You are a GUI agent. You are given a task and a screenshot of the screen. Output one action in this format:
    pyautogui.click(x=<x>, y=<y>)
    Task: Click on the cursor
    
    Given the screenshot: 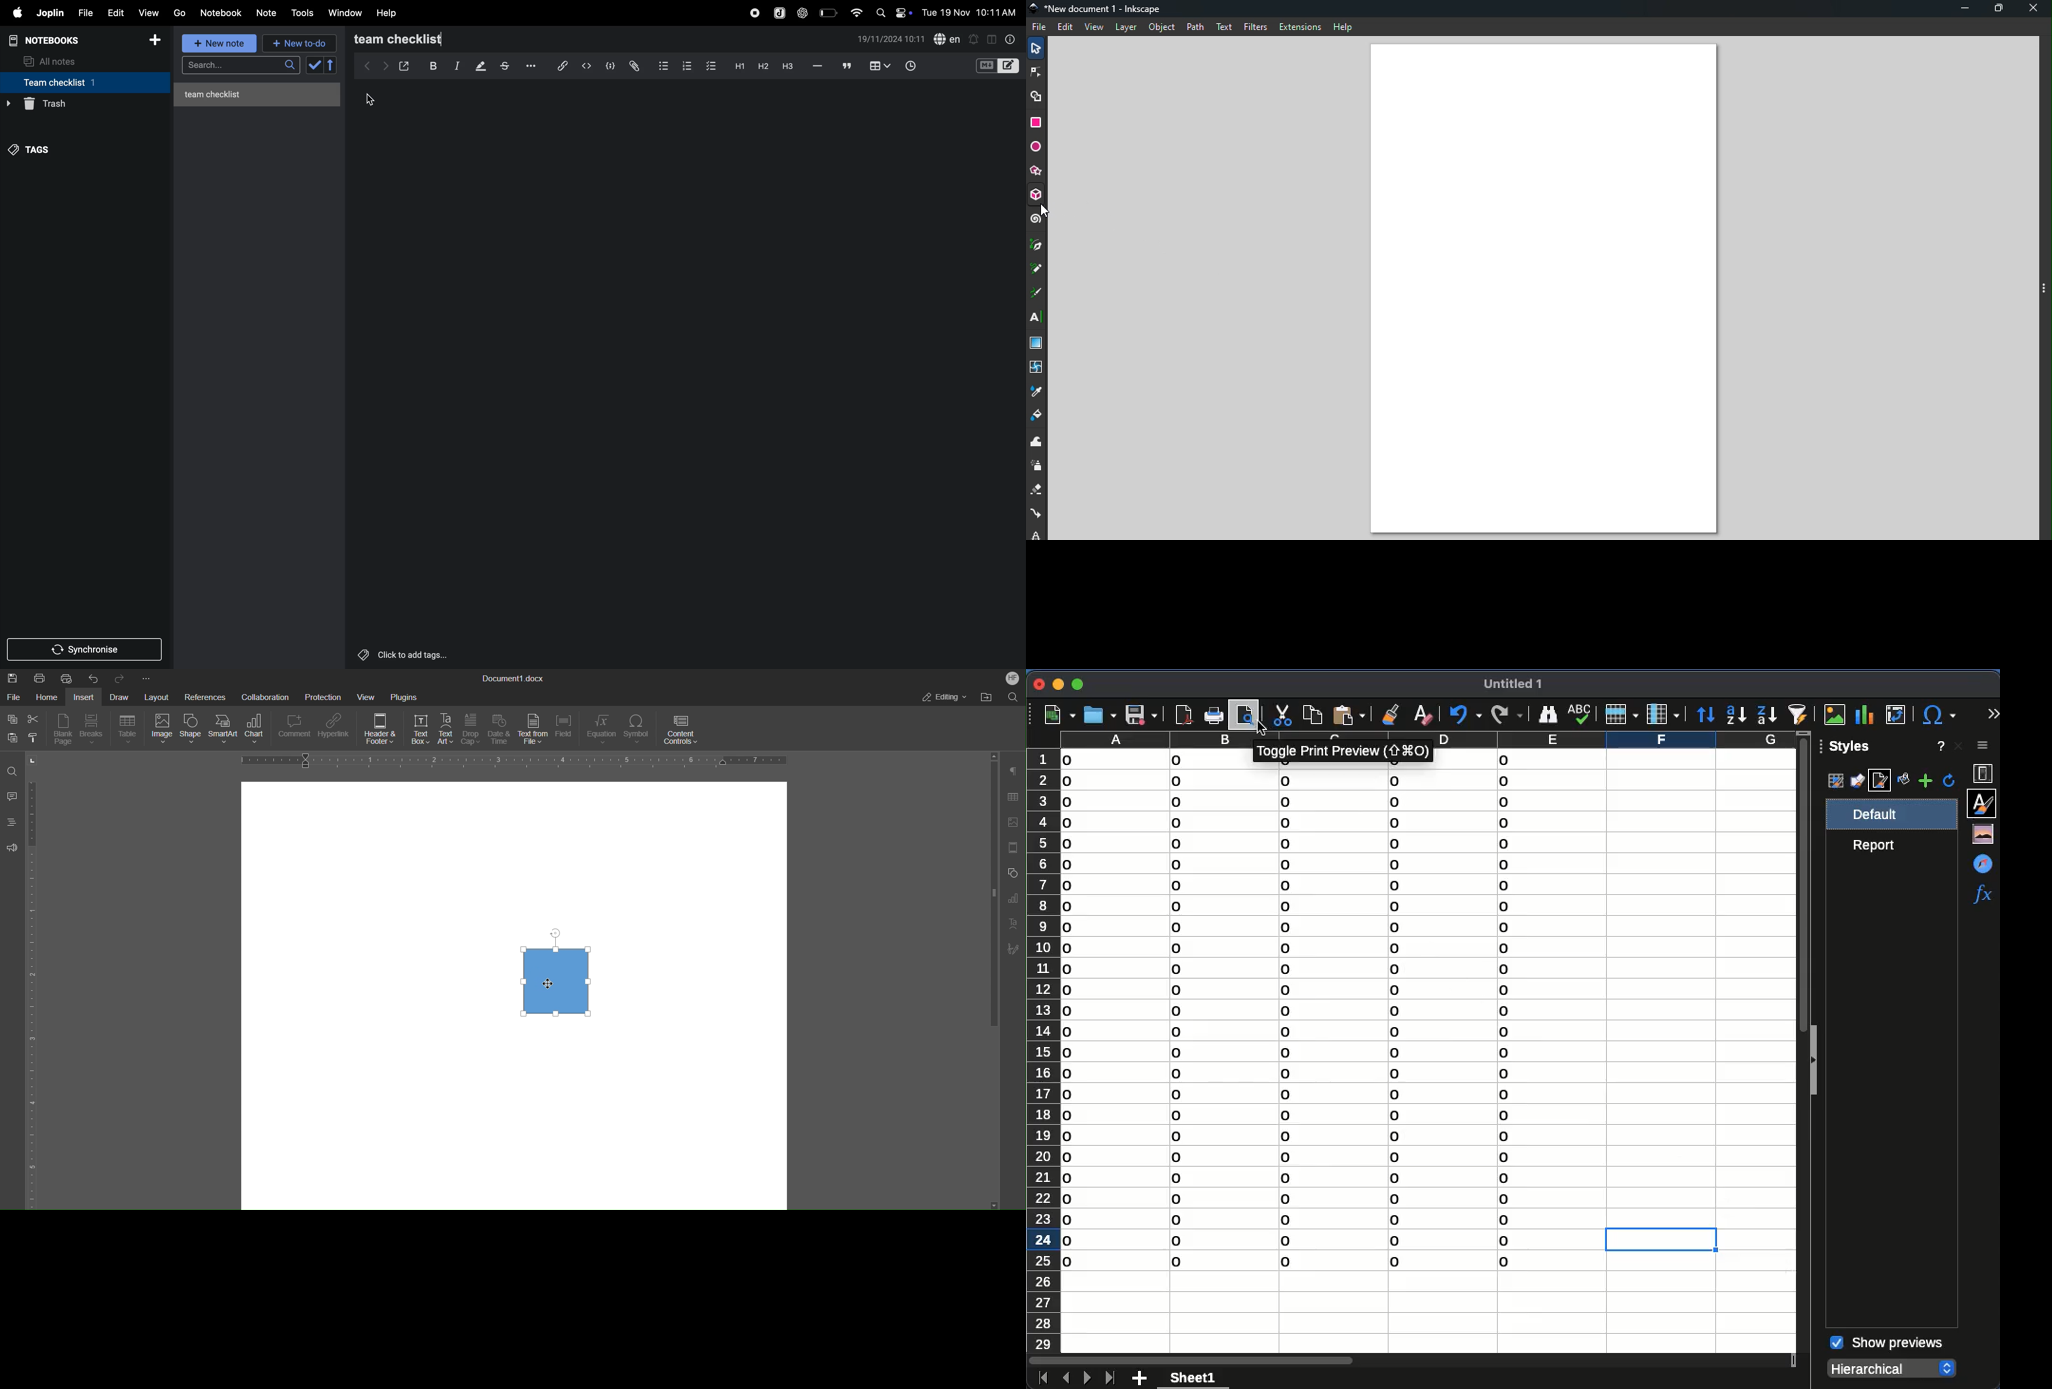 What is the action you would take?
    pyautogui.click(x=372, y=100)
    